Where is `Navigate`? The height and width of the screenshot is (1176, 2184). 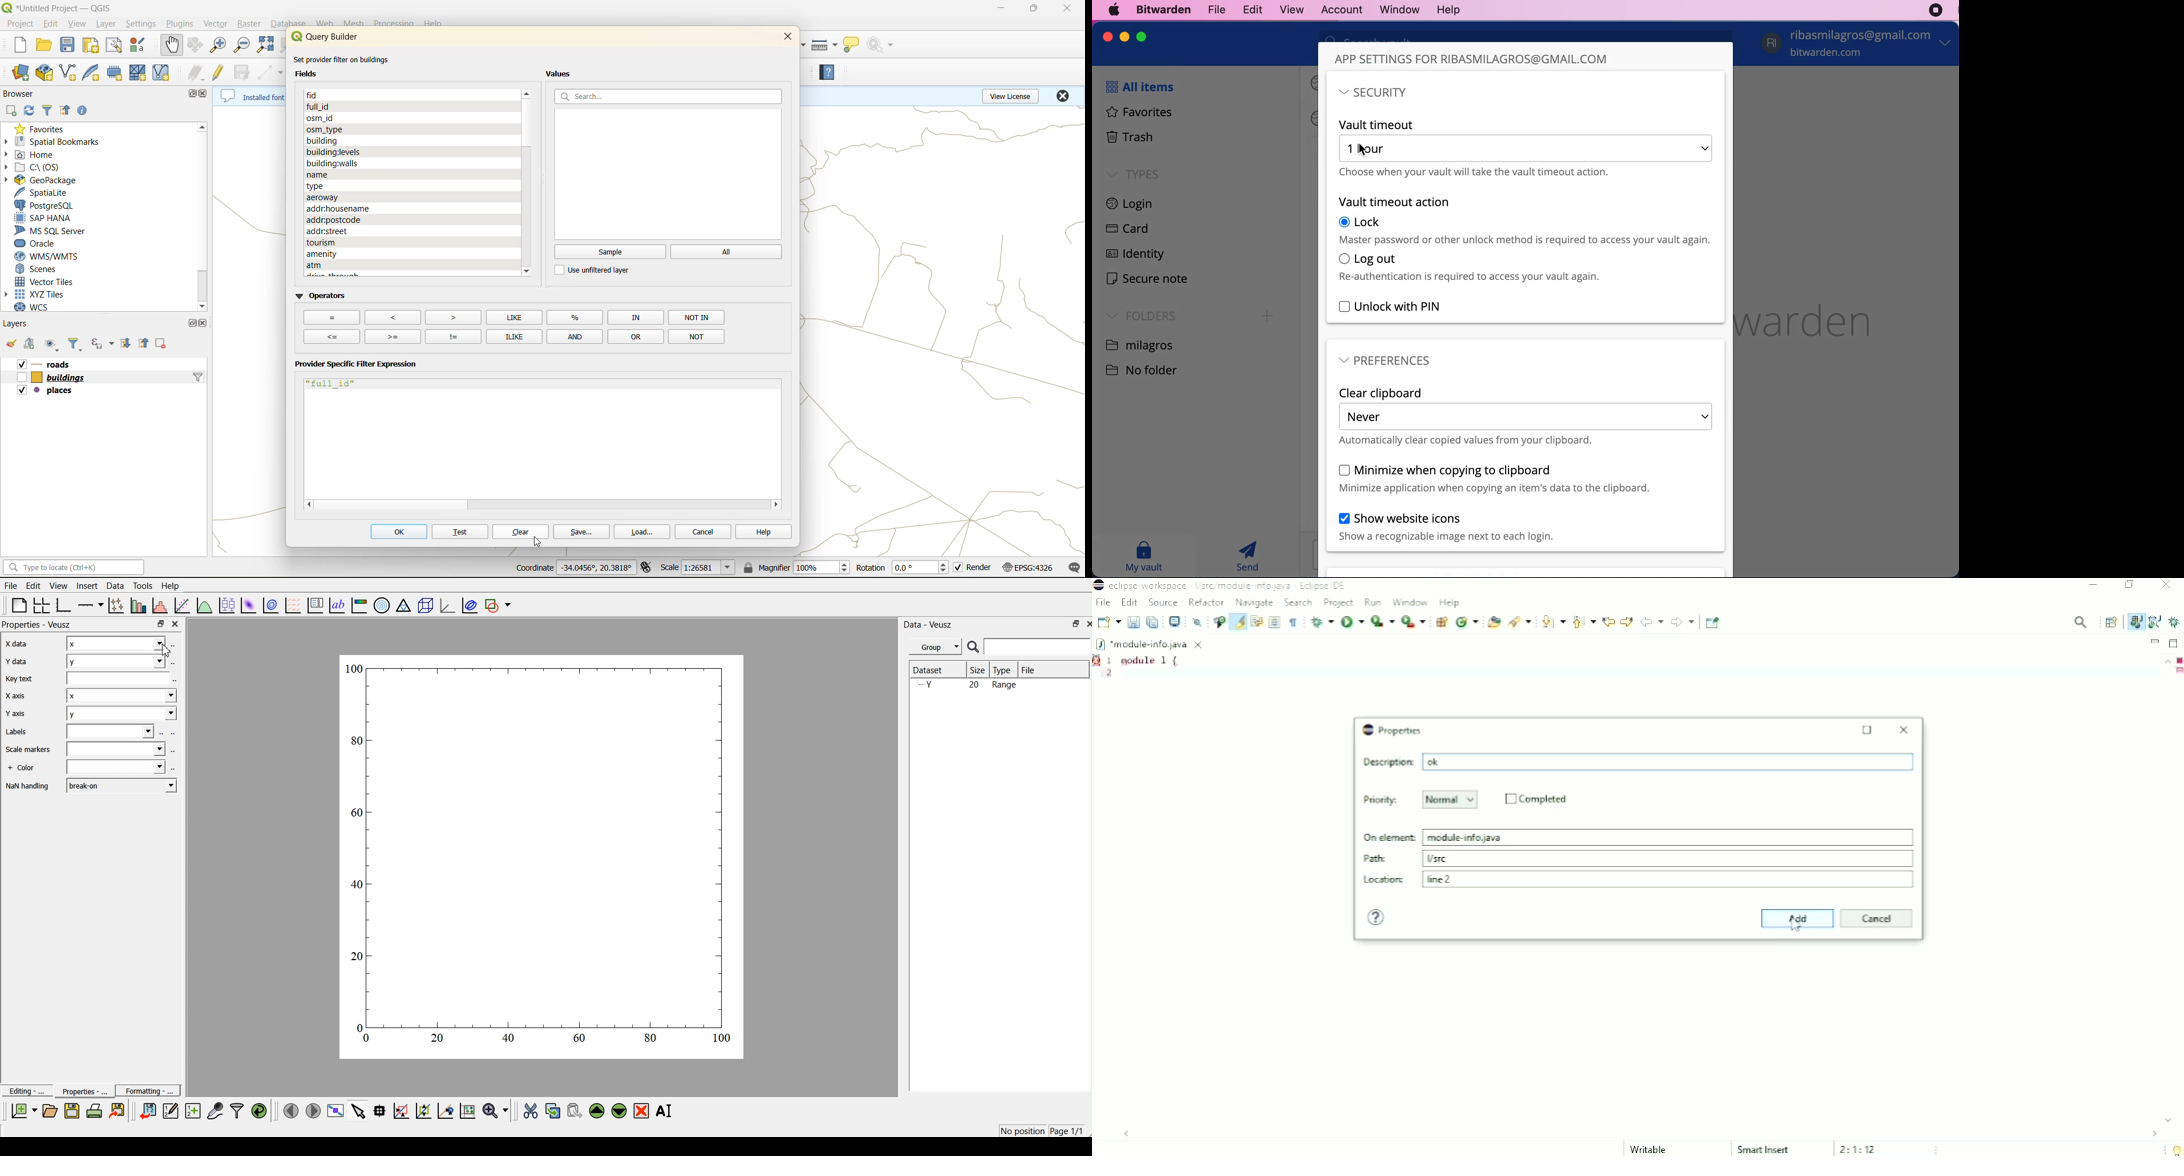 Navigate is located at coordinates (1255, 603).